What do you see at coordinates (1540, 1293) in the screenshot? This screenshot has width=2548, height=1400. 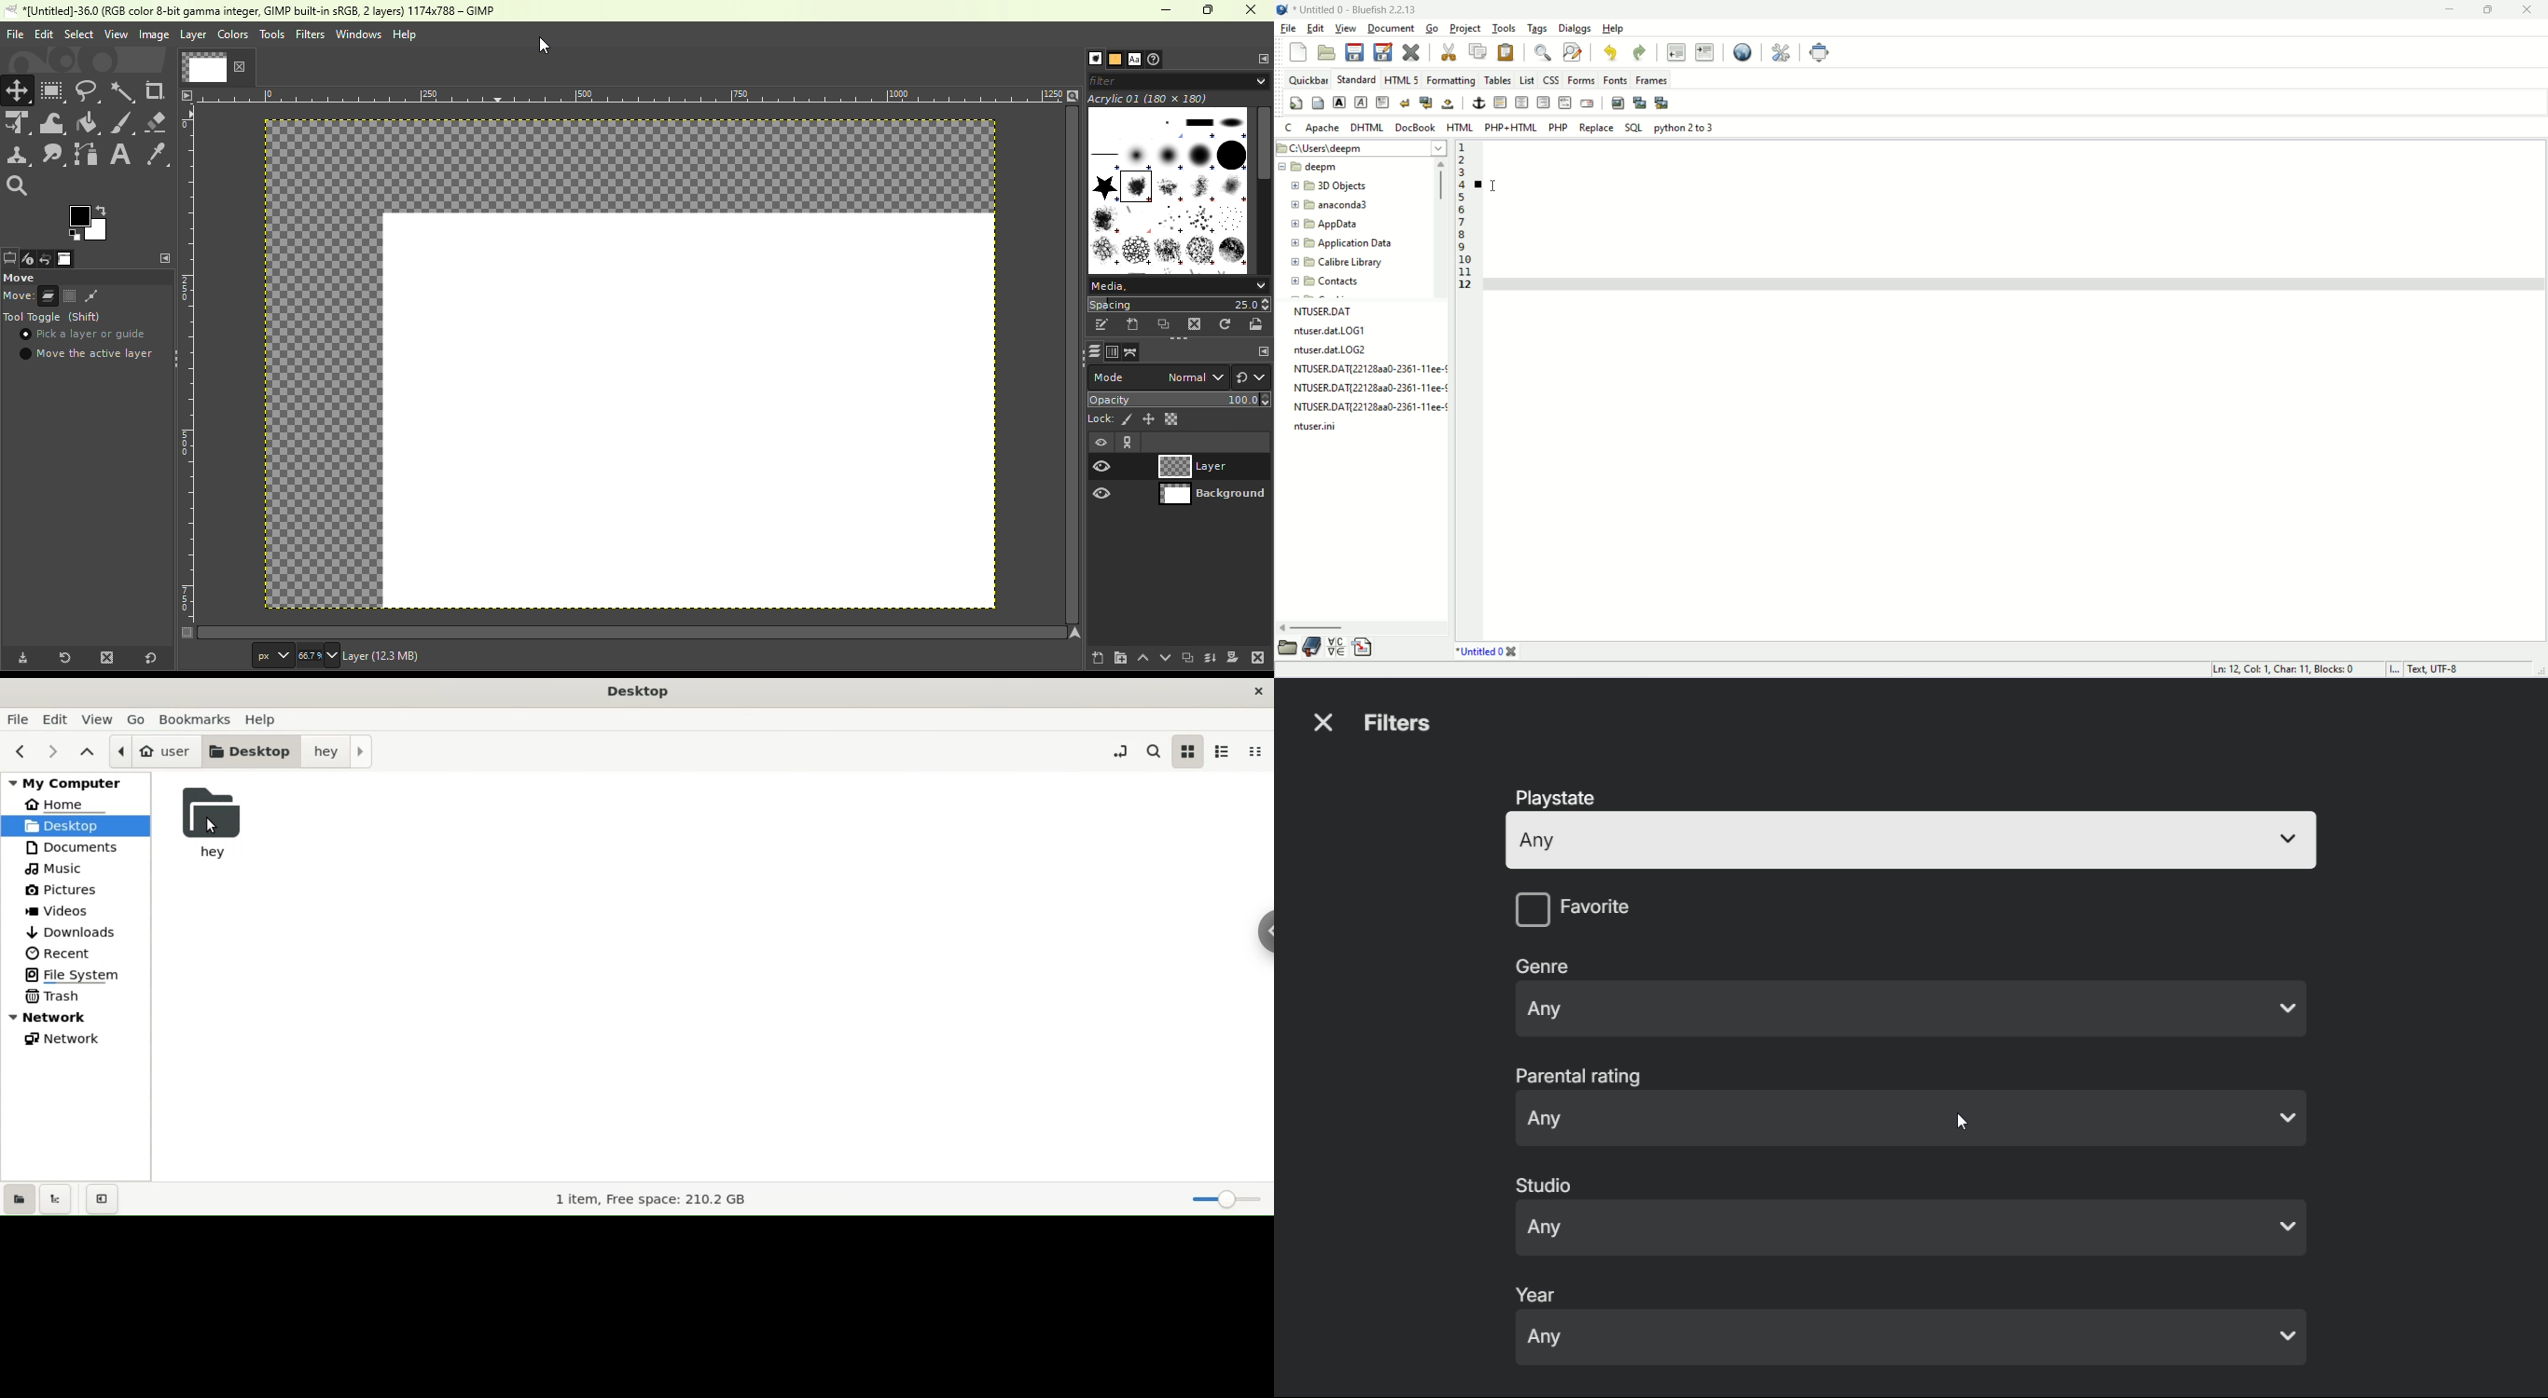 I see `year` at bounding box center [1540, 1293].